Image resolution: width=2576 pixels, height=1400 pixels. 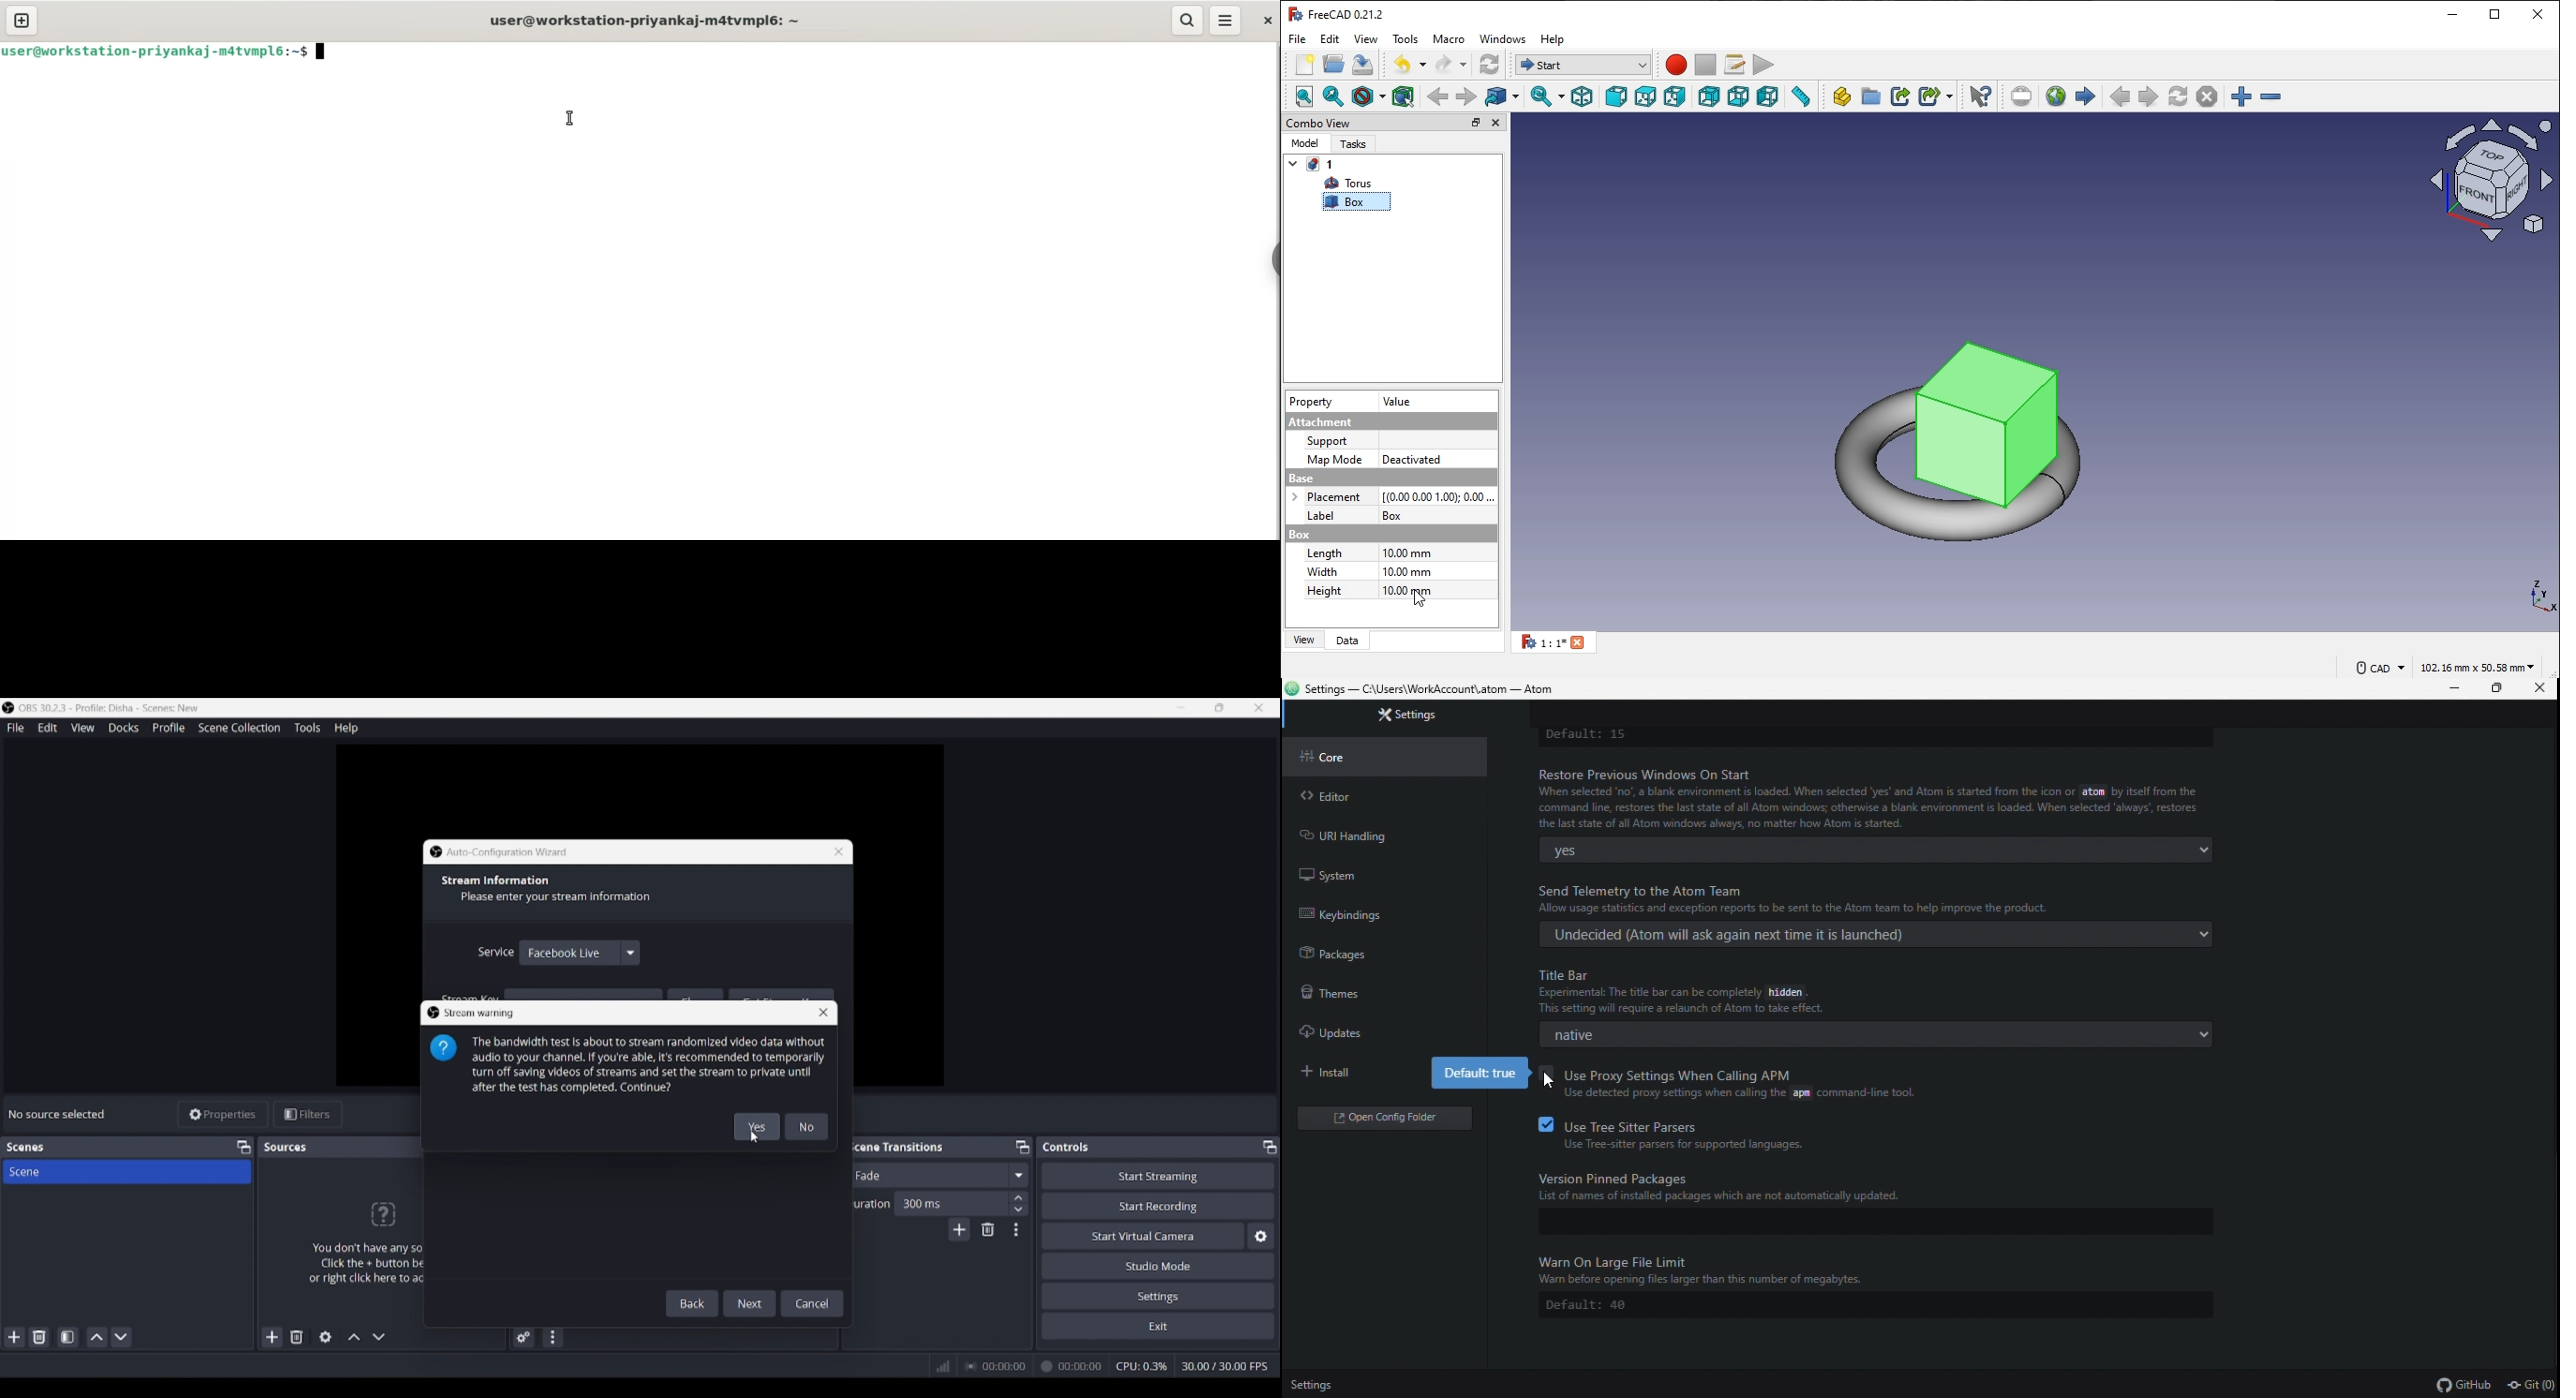 I want to click on Fade options, so click(x=1018, y=1175).